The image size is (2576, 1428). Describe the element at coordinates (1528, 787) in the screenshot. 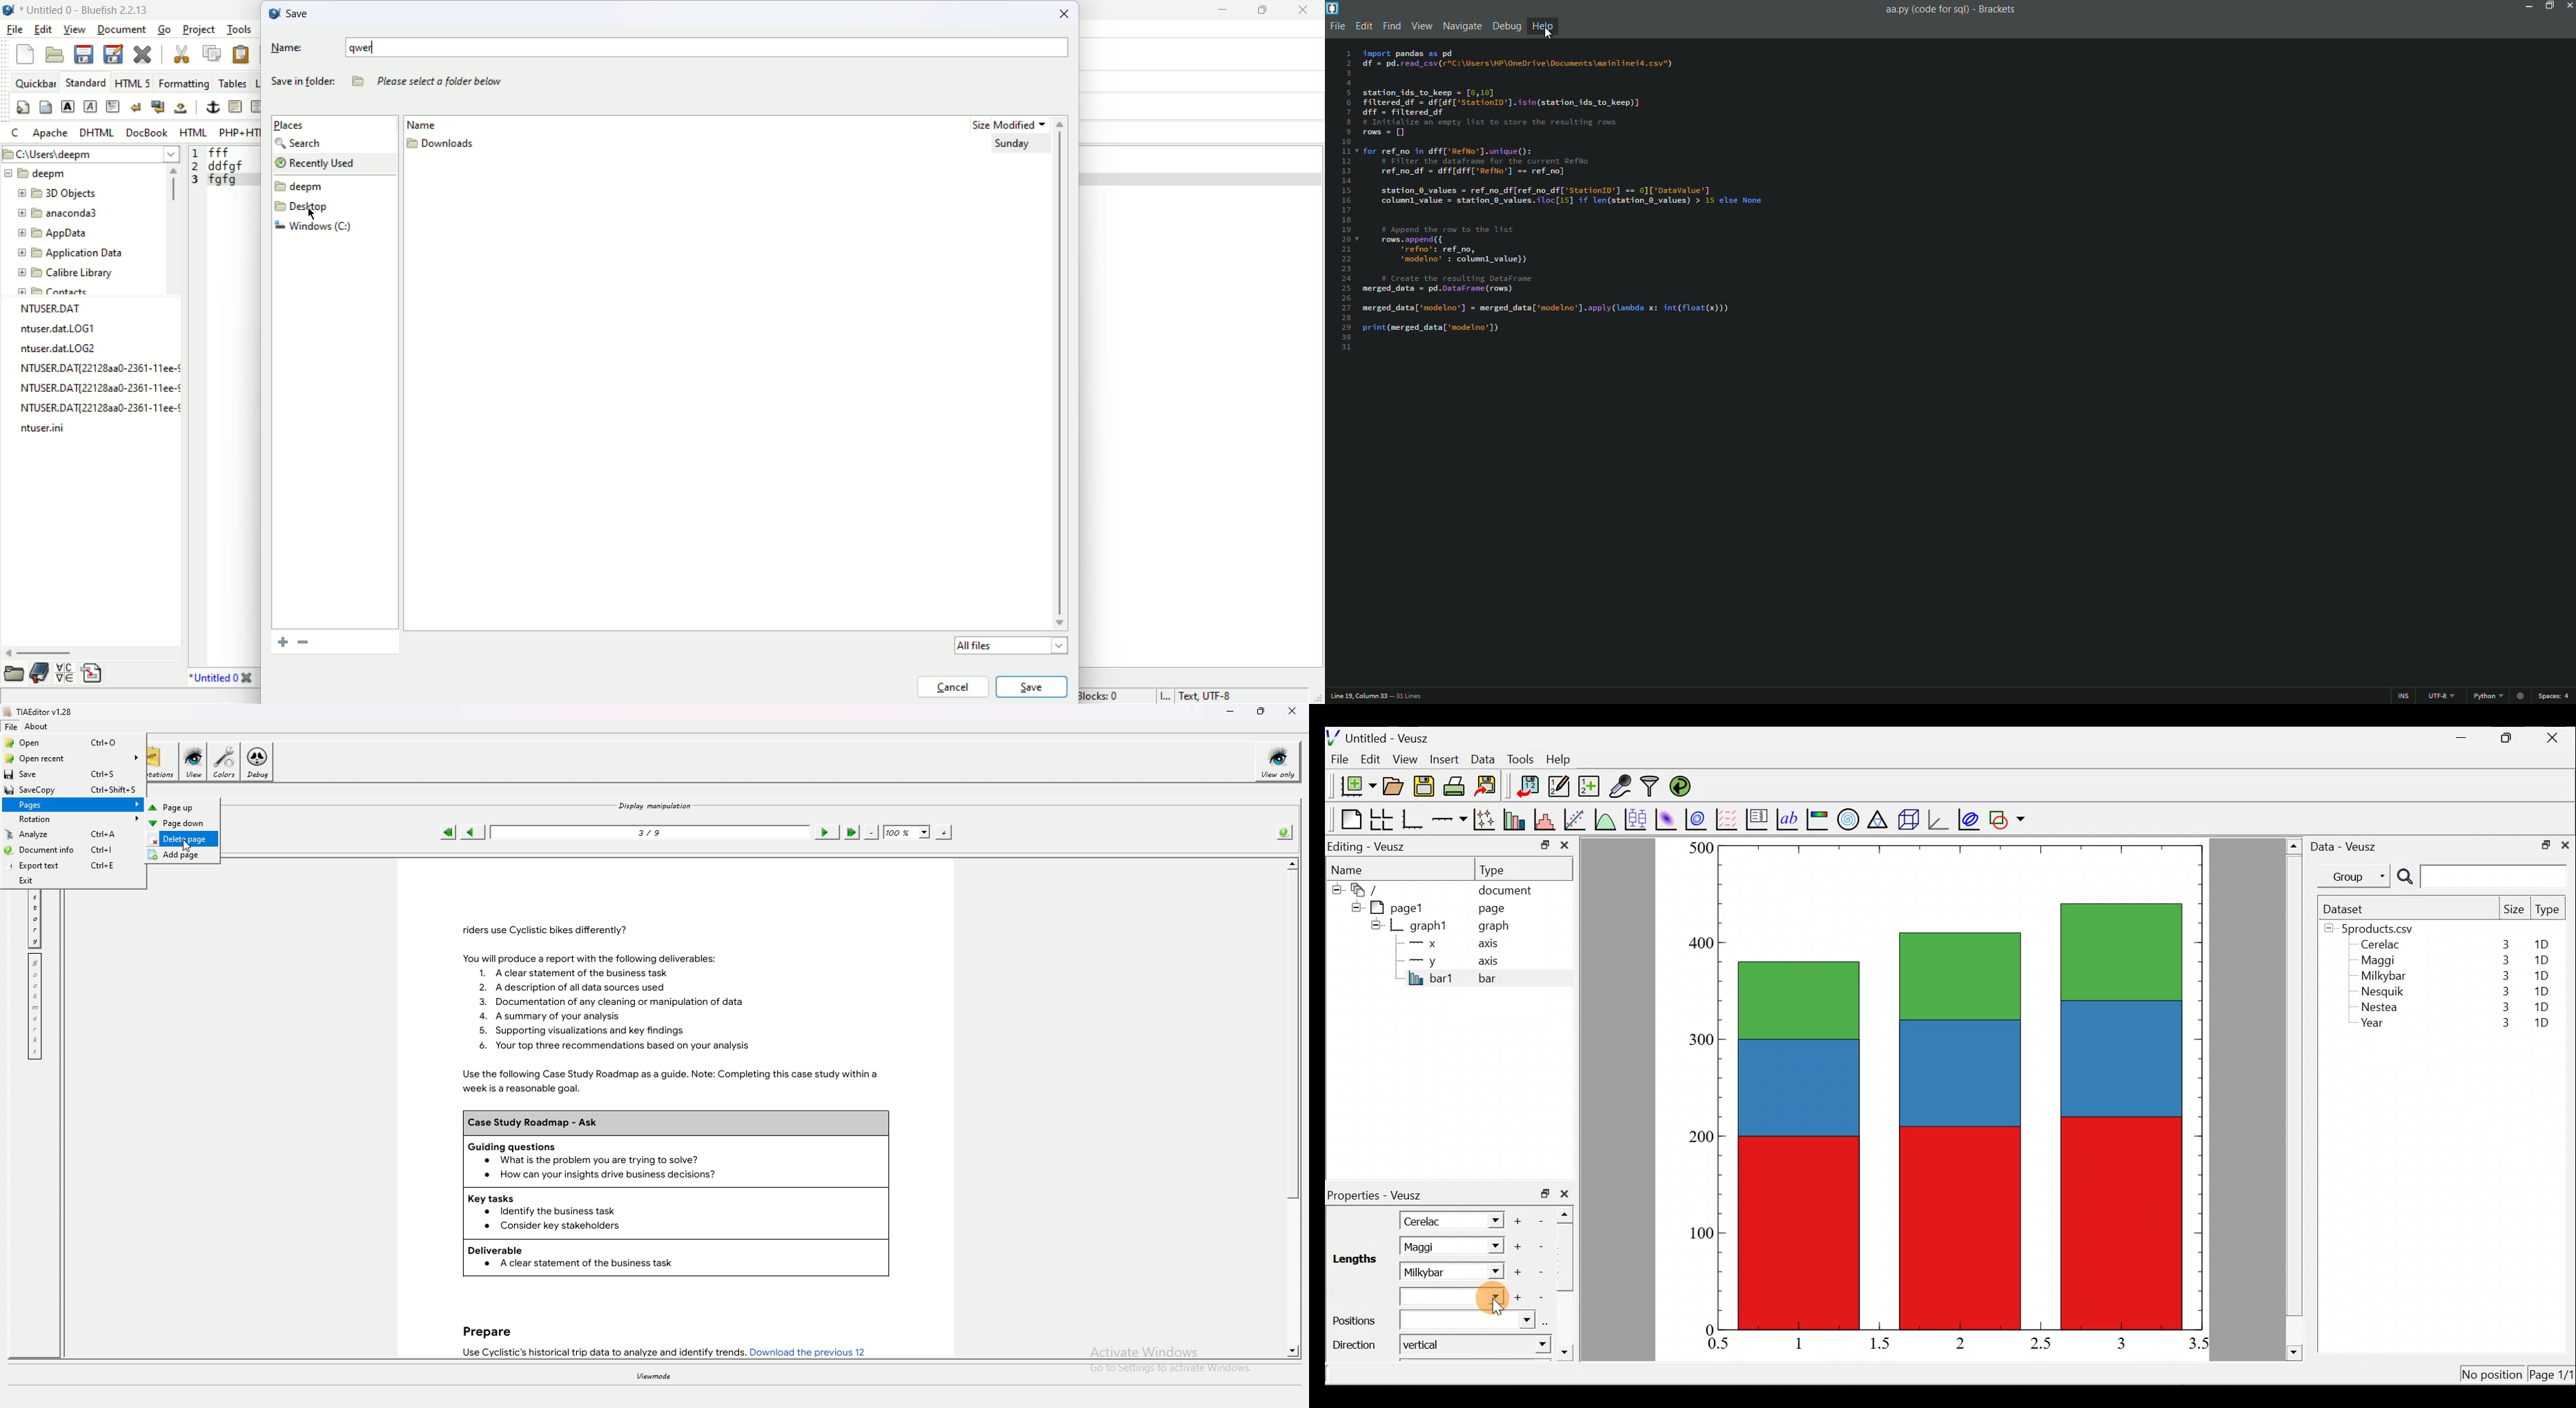

I see `Import data into veusz` at that location.